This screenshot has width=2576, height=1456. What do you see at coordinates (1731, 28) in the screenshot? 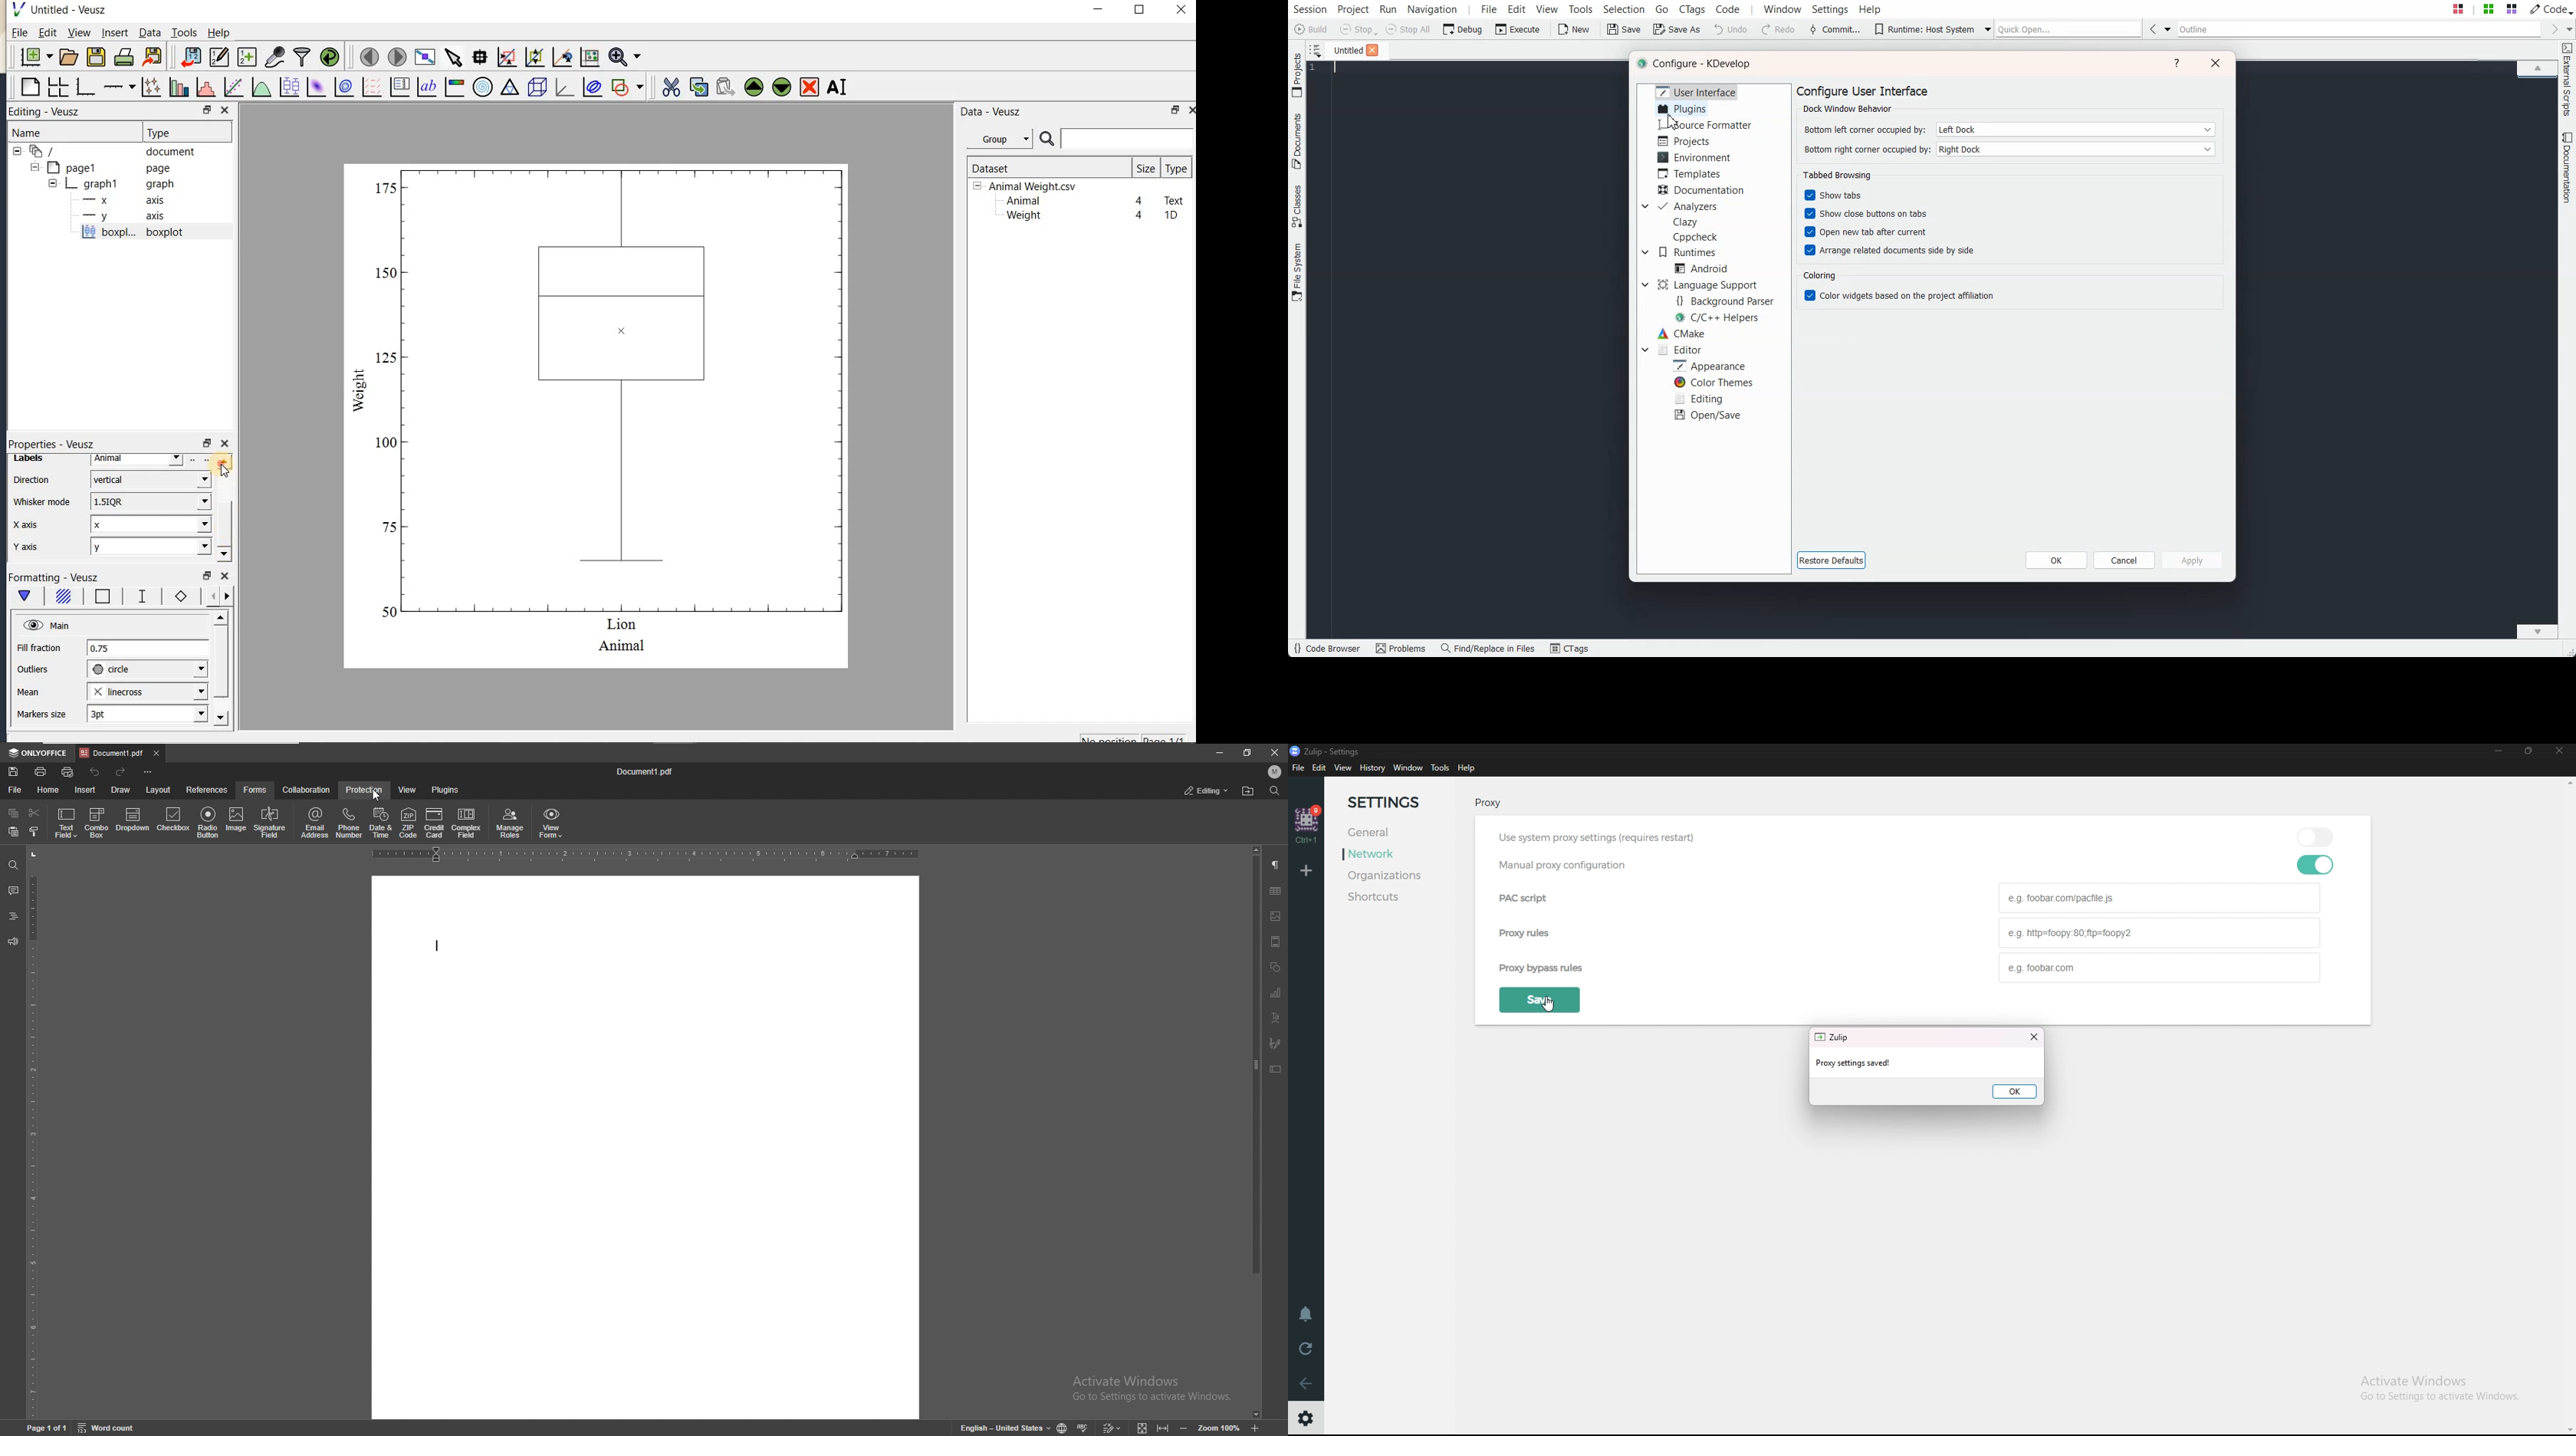
I see `Undo` at bounding box center [1731, 28].